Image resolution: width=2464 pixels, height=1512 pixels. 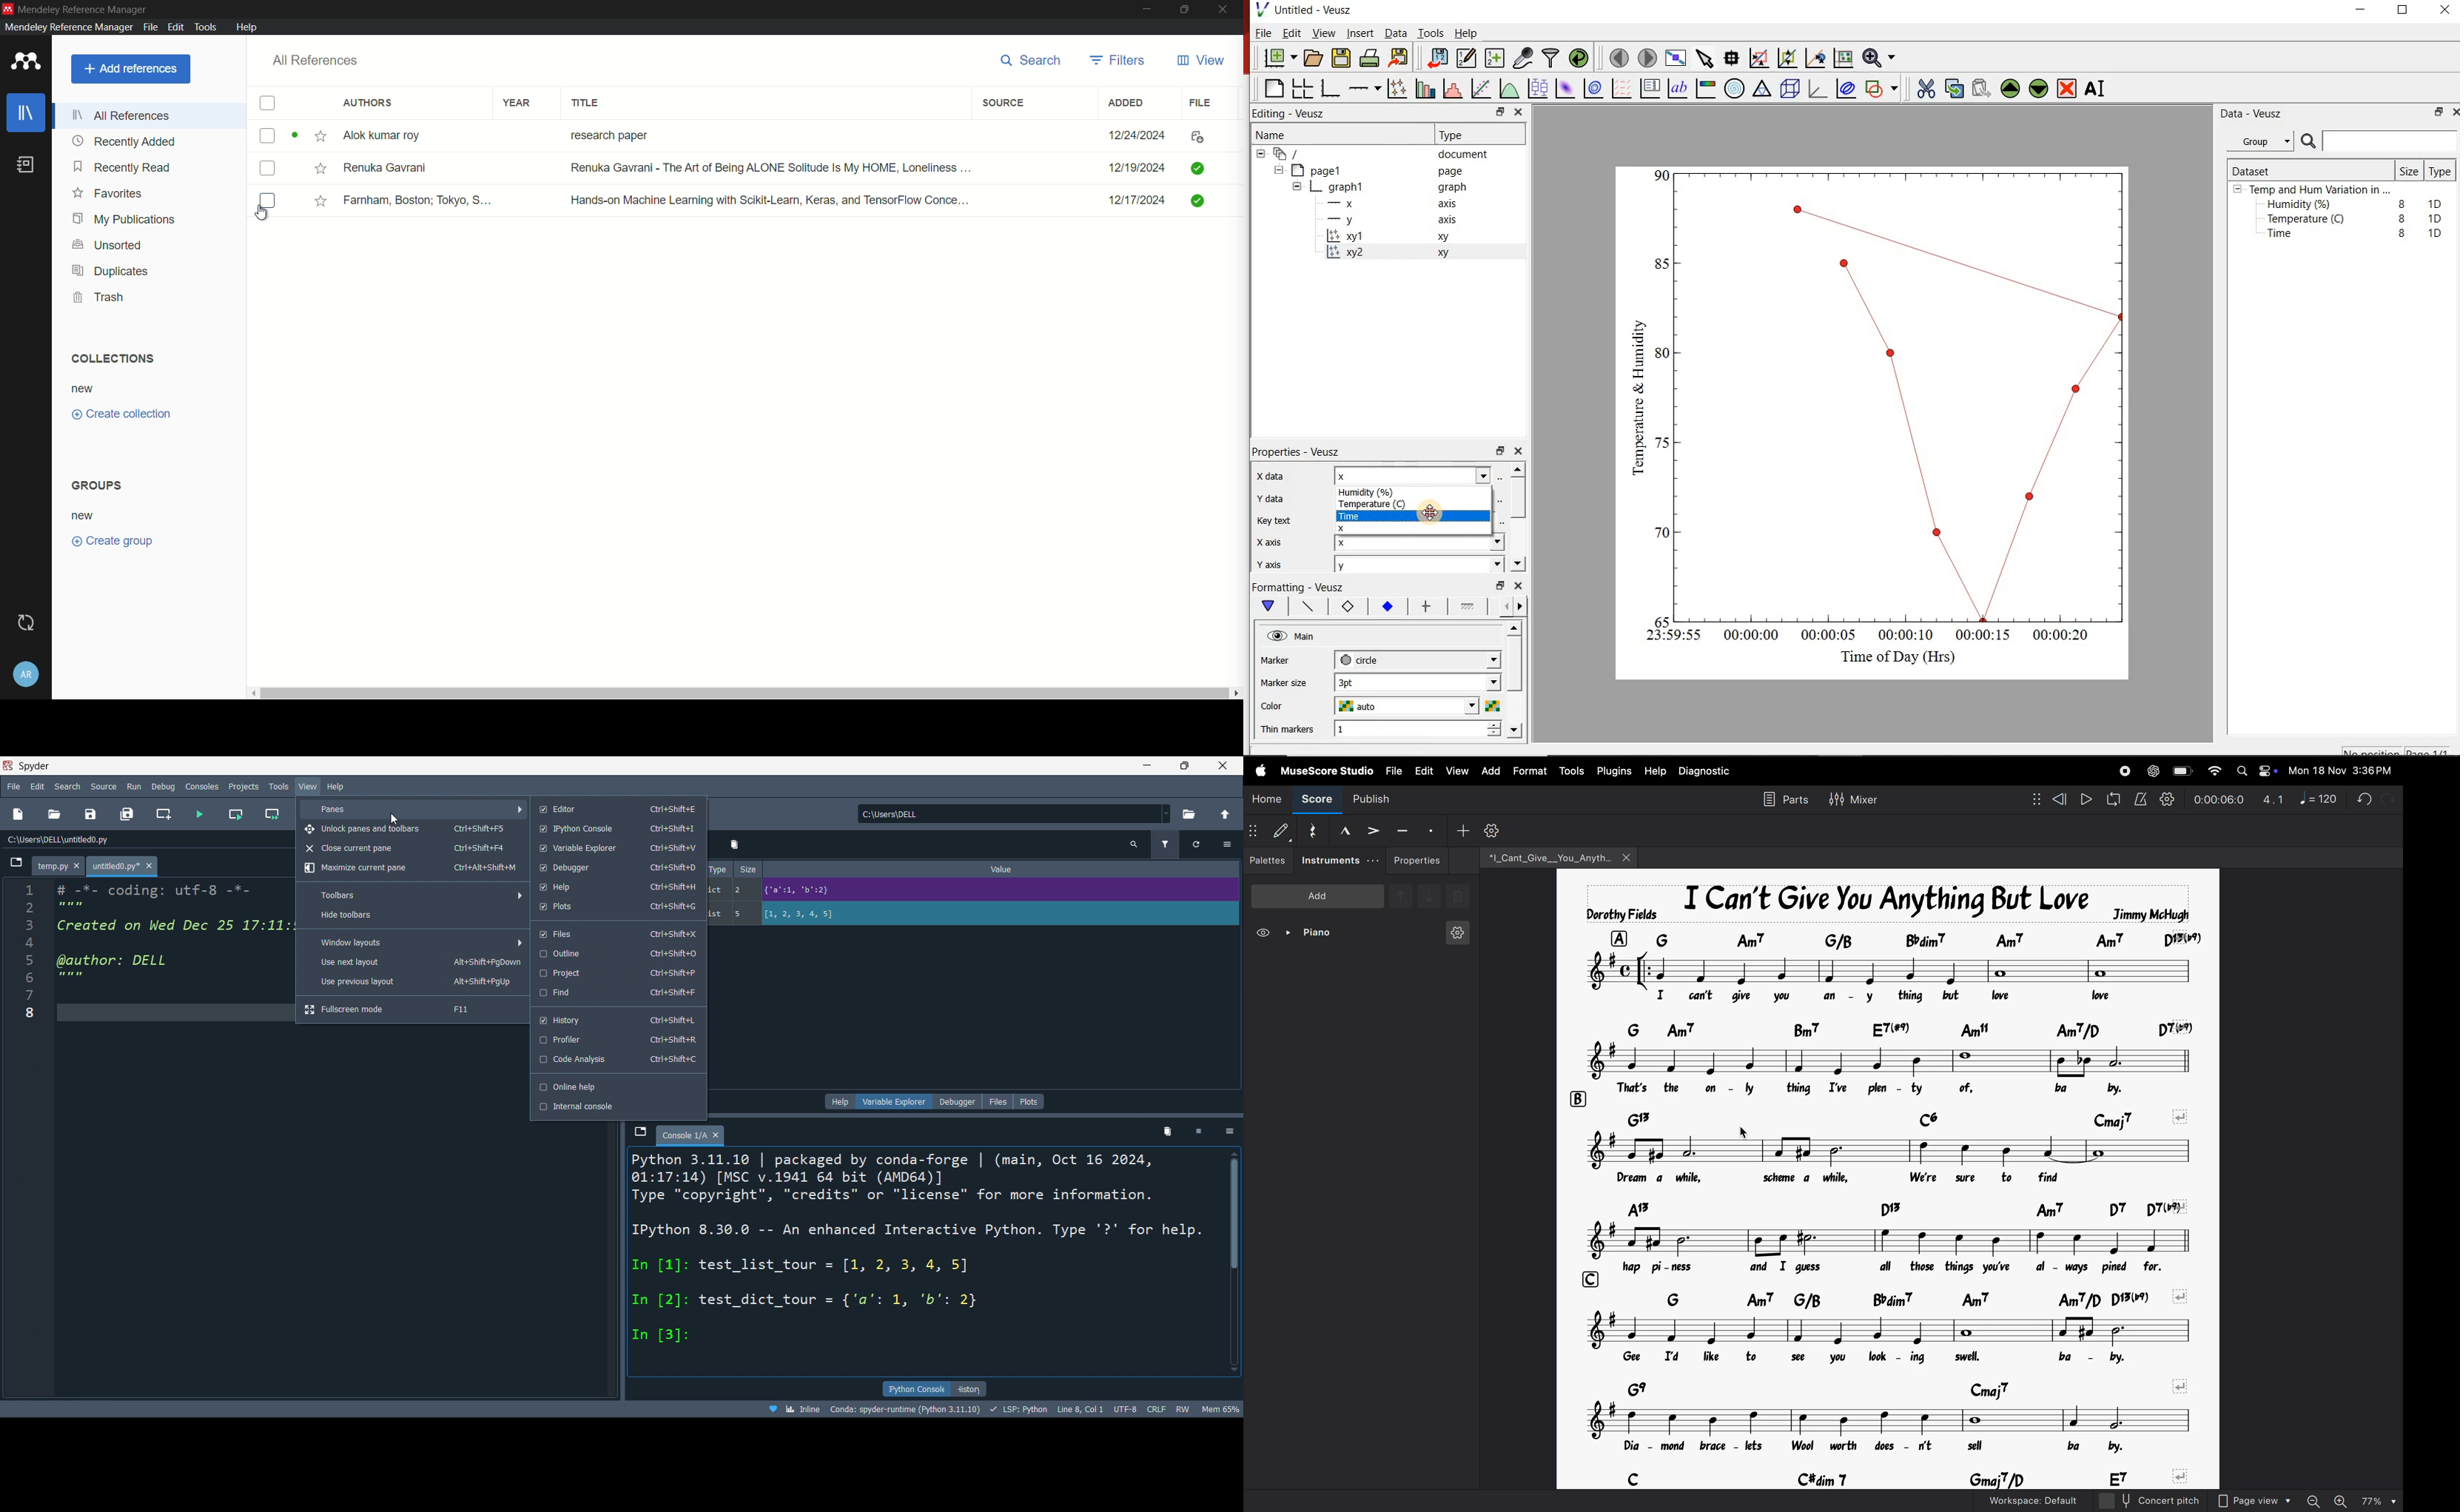 What do you see at coordinates (1707, 771) in the screenshot?
I see `diagnostic` at bounding box center [1707, 771].